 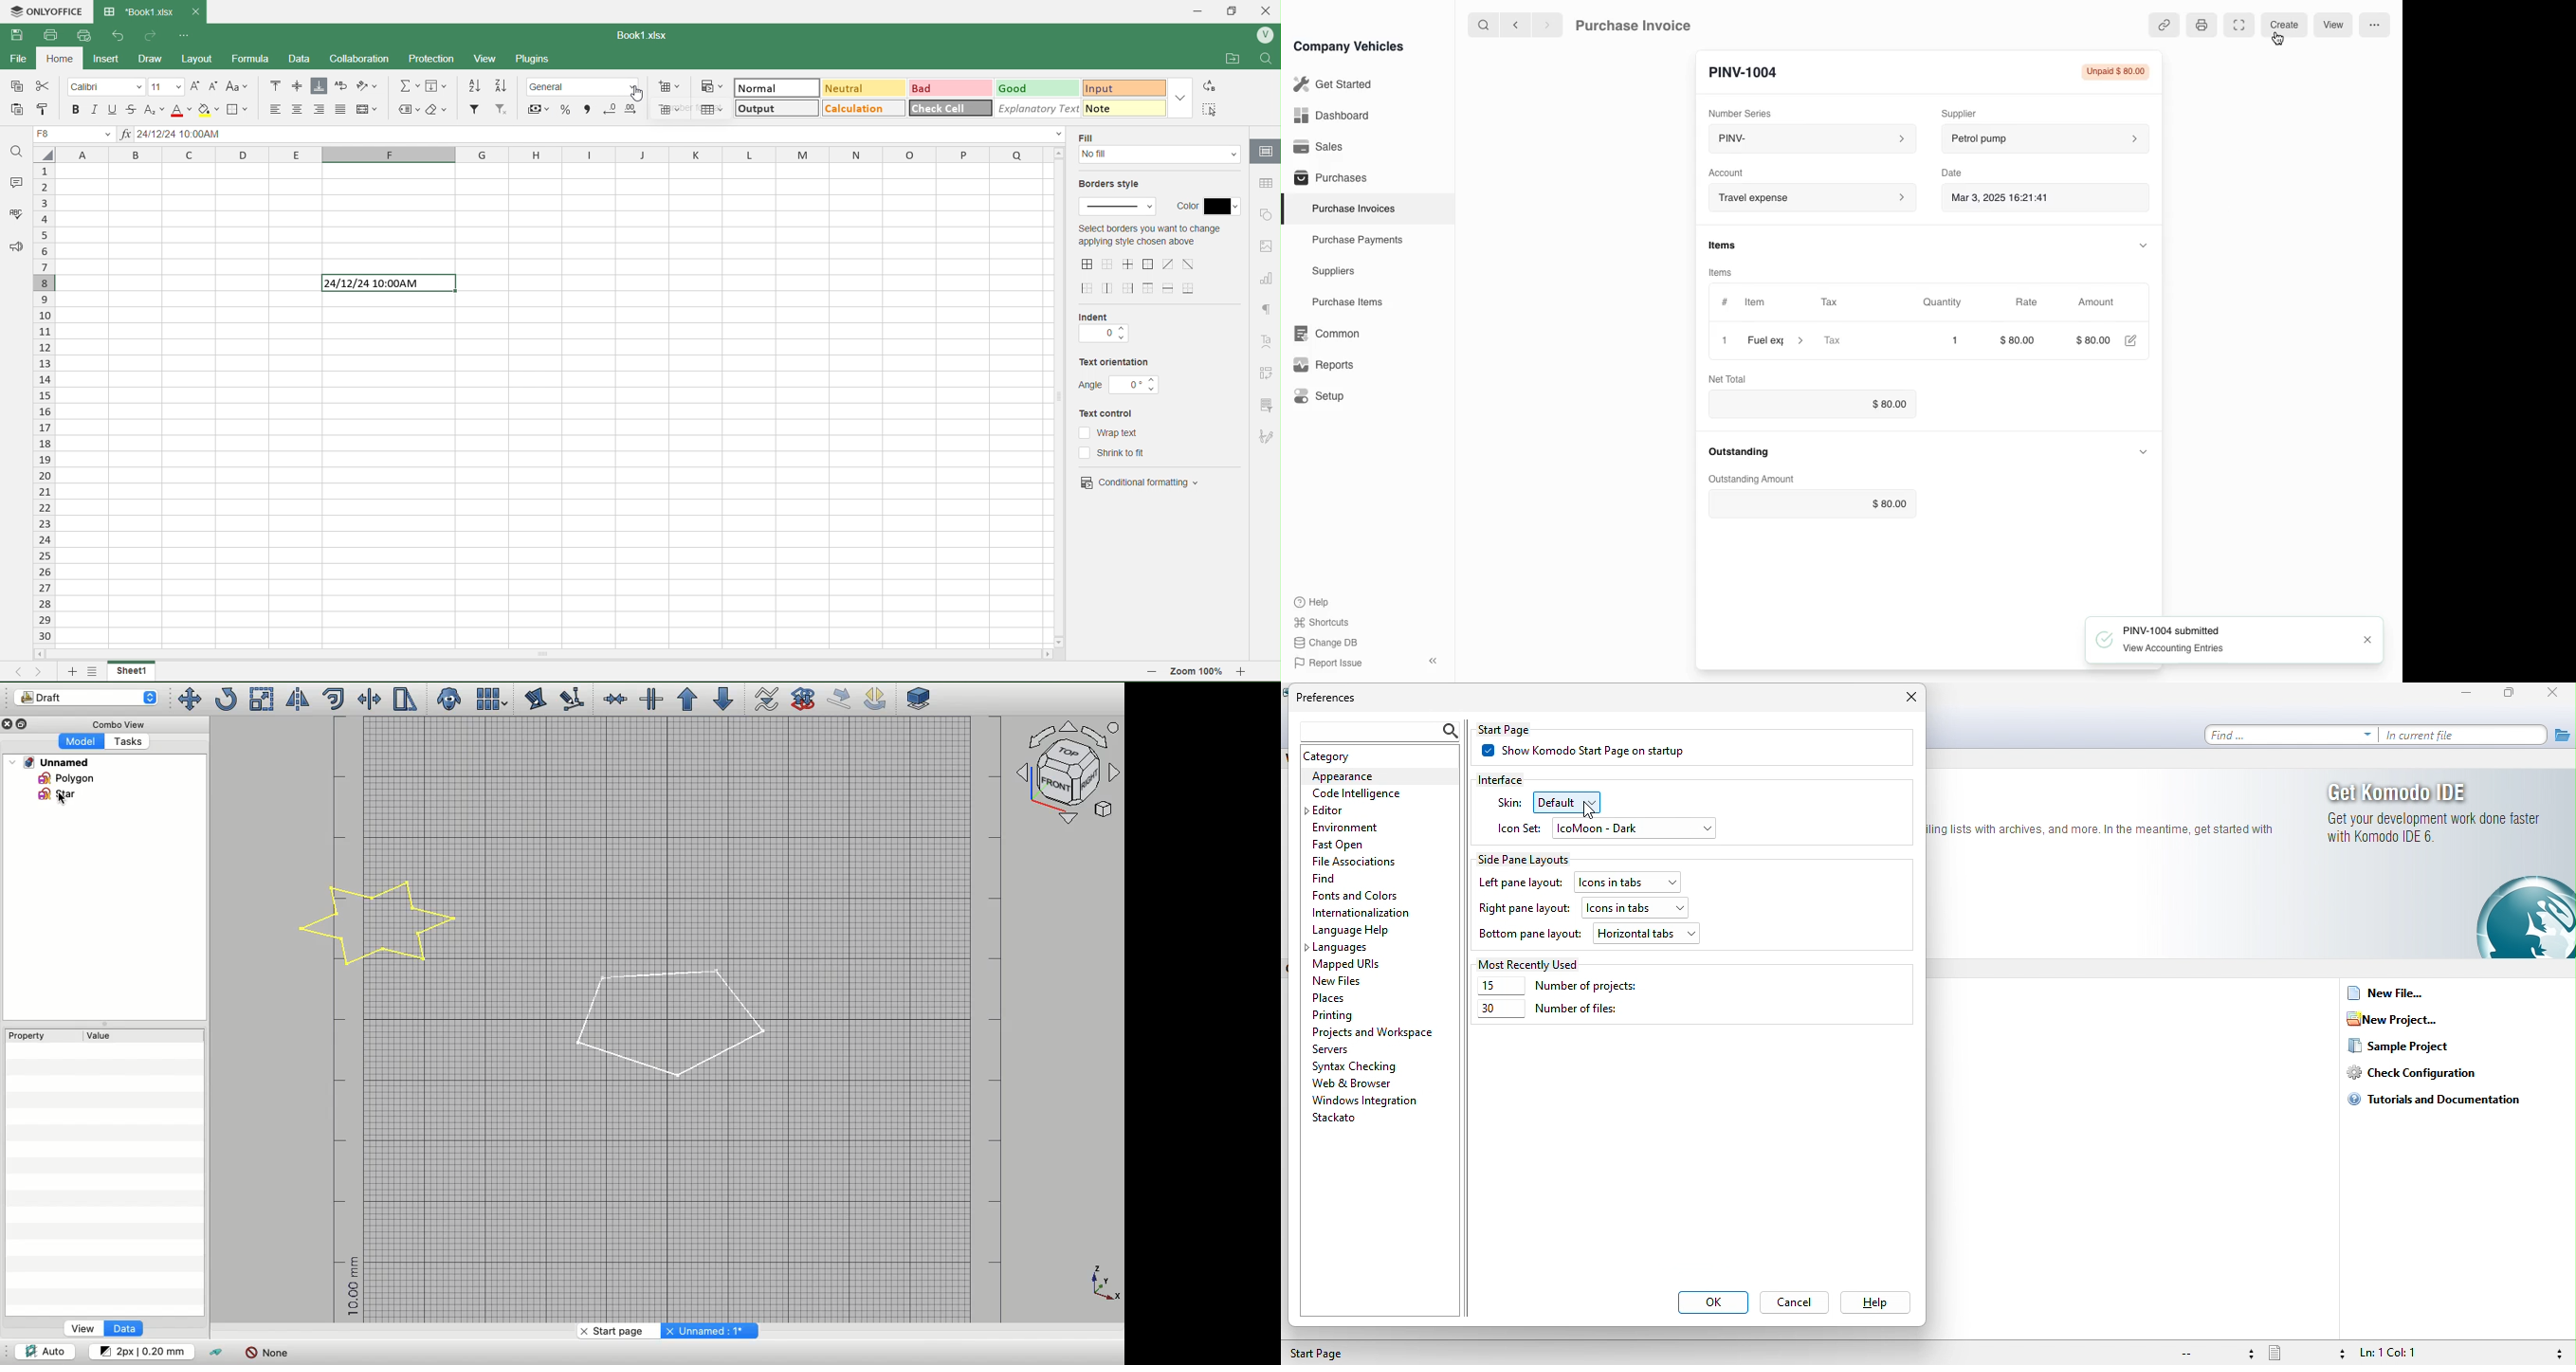 I want to click on drawing, so click(x=1264, y=152).